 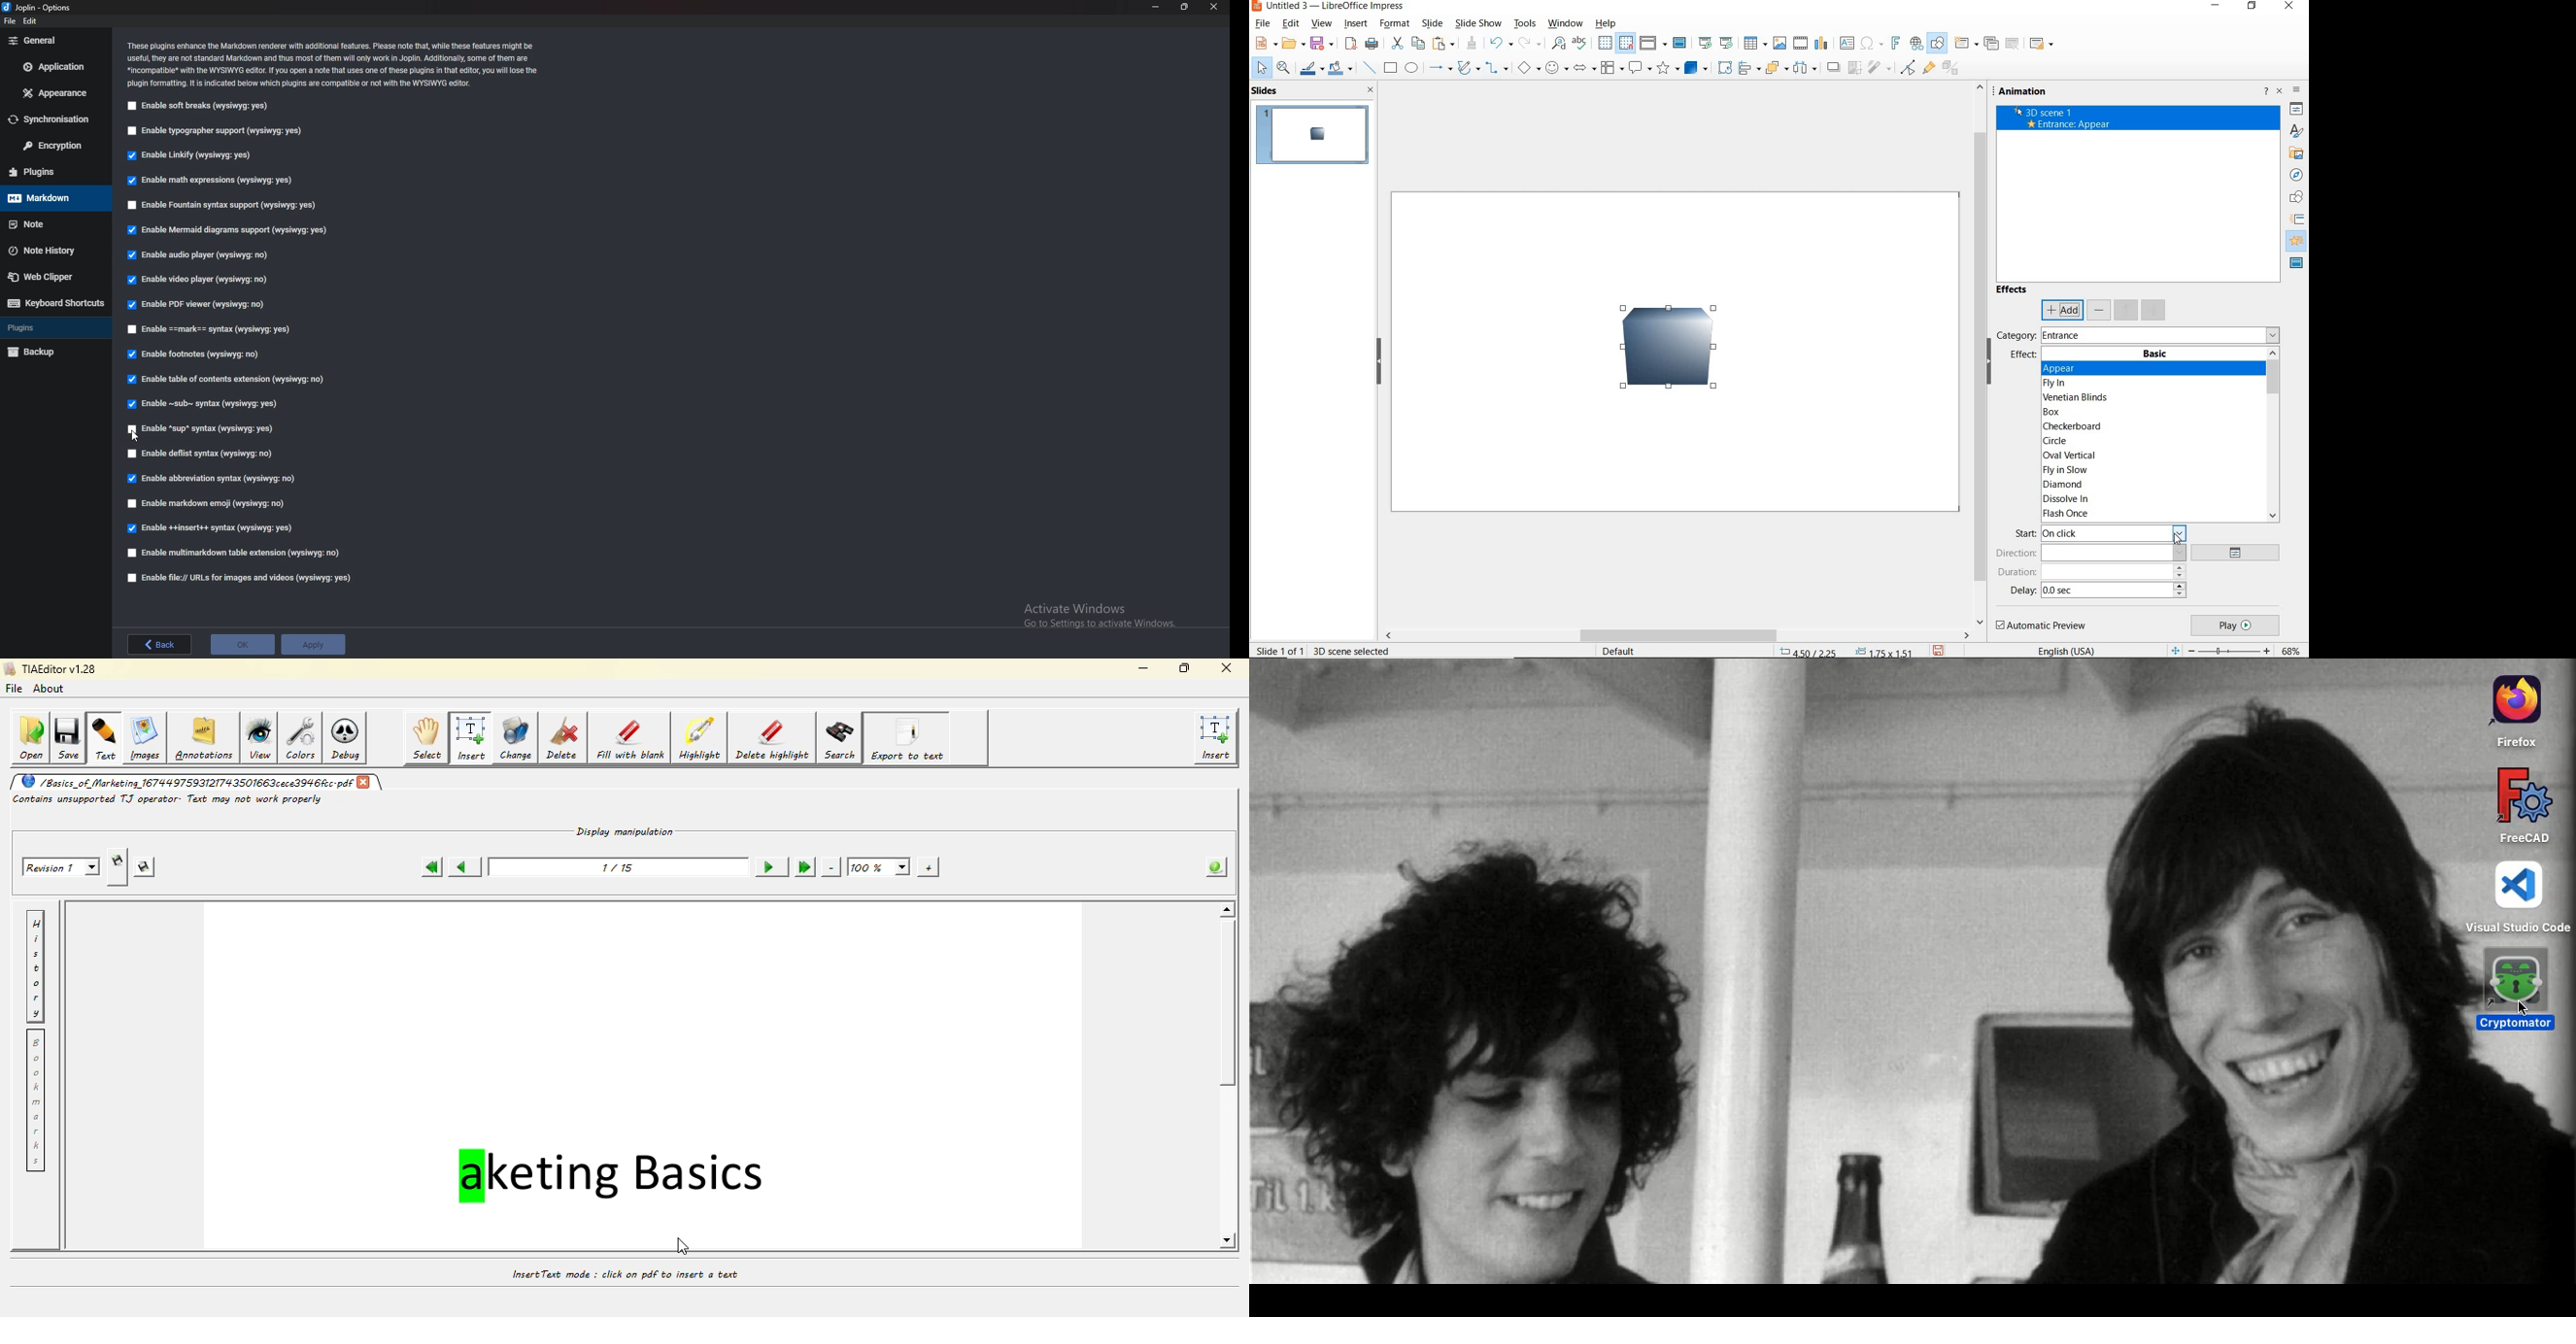 I want to click on 3D Scene 1, so click(x=2138, y=111).